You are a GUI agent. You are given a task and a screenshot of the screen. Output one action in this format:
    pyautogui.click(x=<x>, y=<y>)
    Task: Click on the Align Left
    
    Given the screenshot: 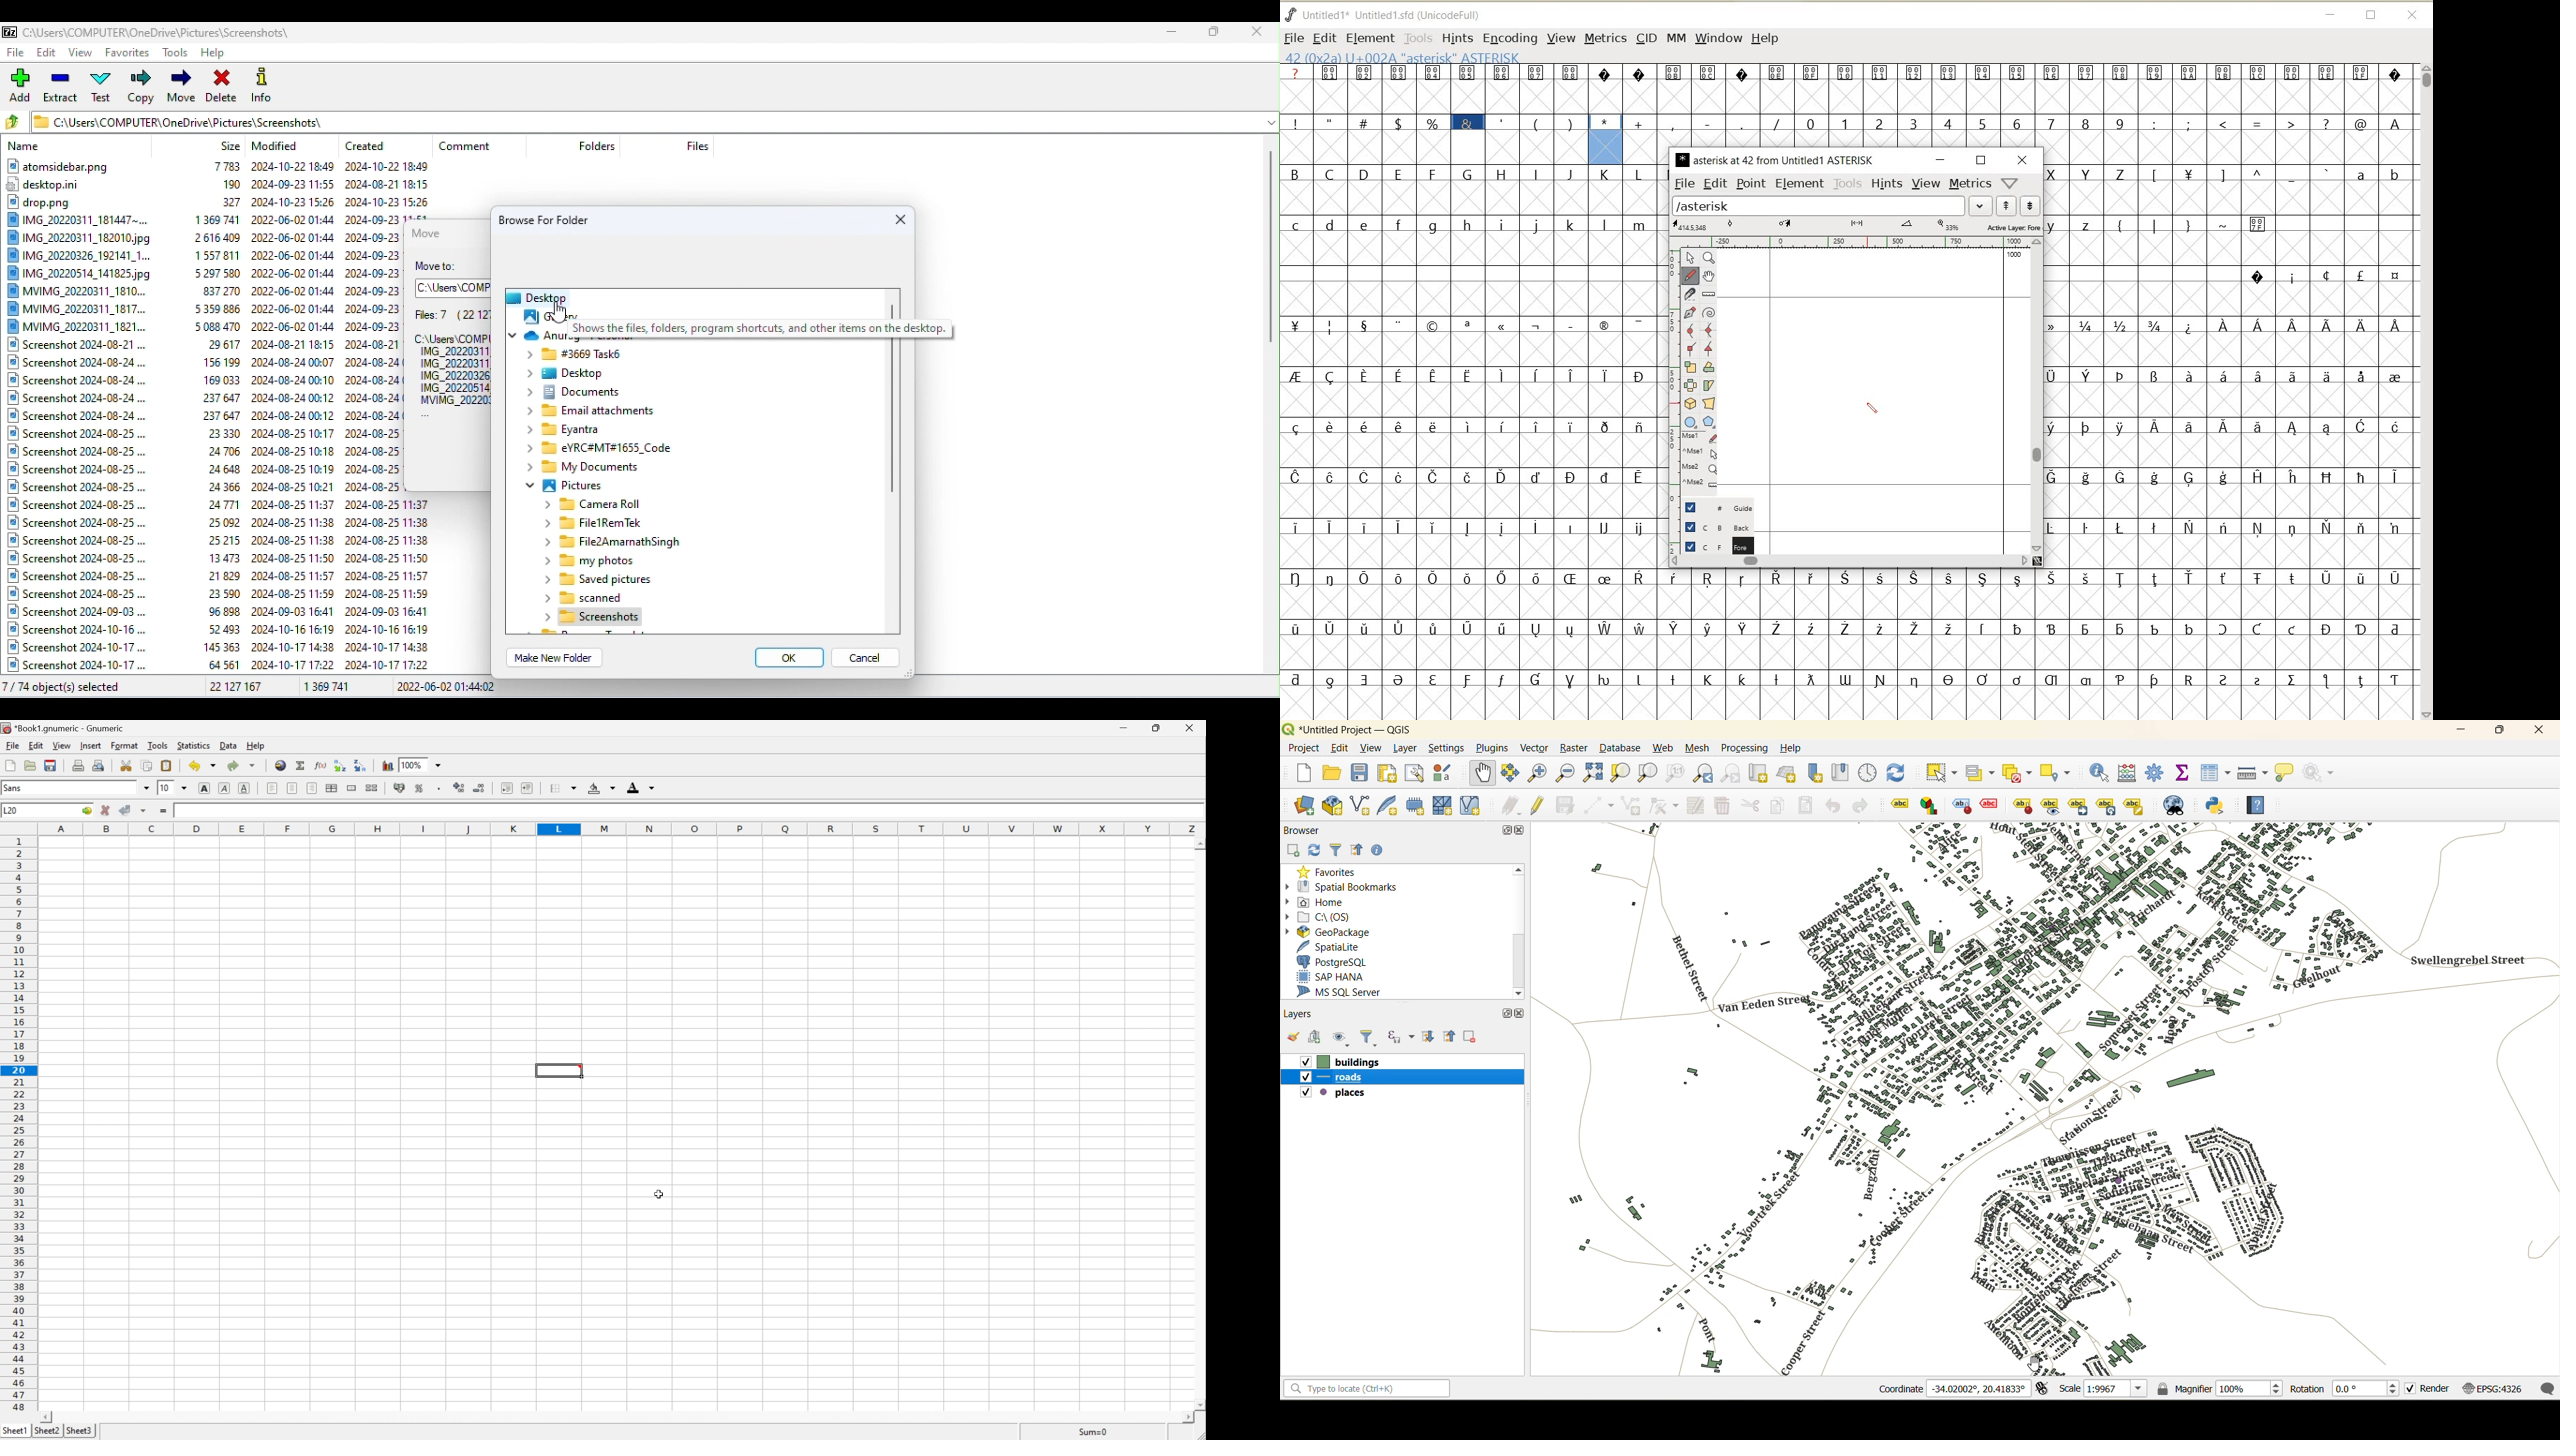 What is the action you would take?
    pyautogui.click(x=272, y=789)
    